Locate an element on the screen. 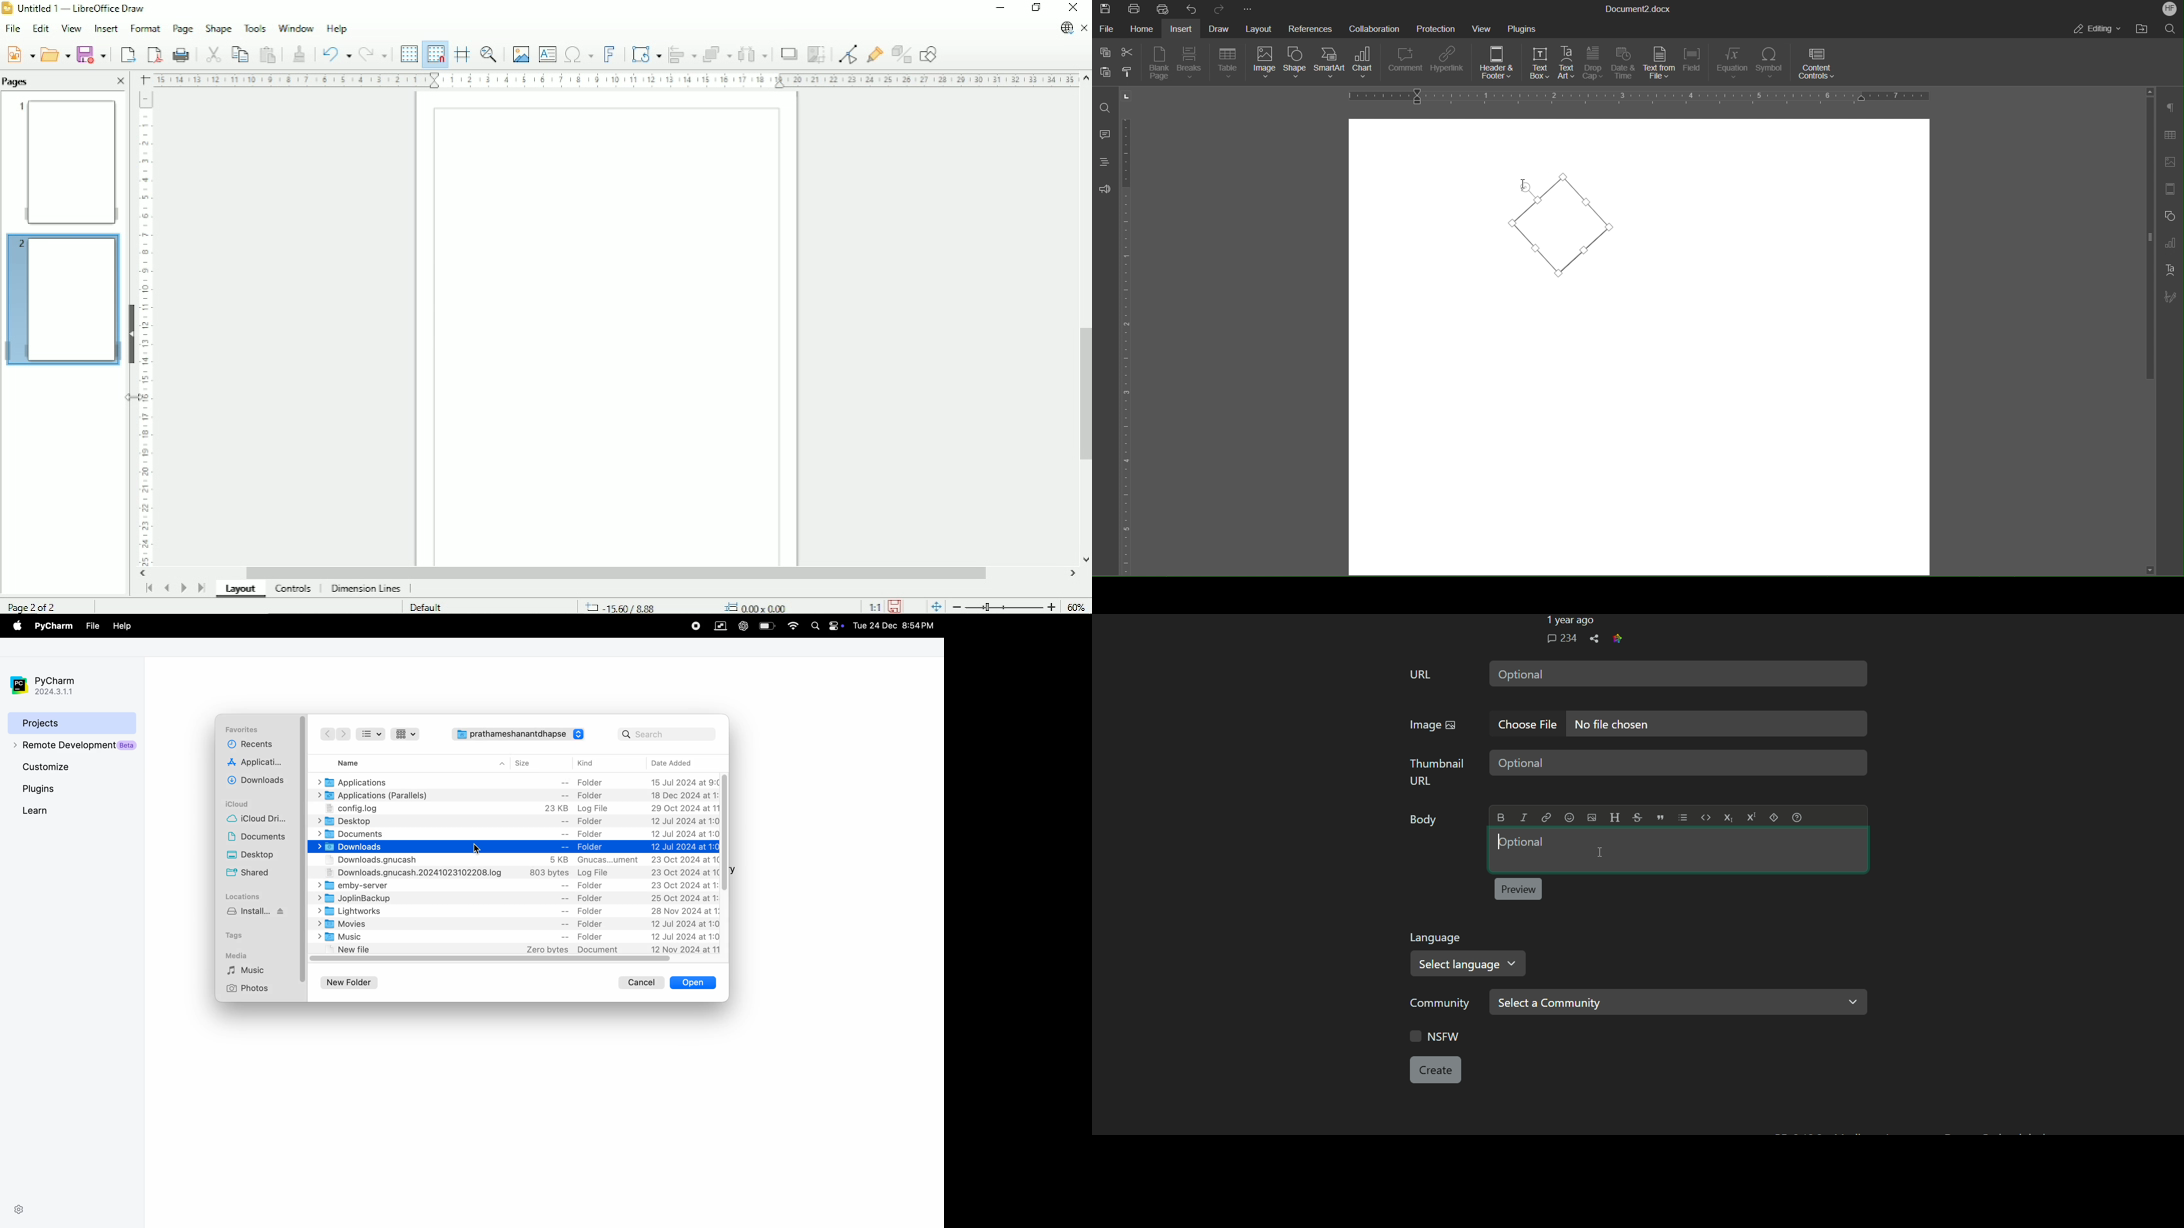  Fit page to current window is located at coordinates (935, 605).